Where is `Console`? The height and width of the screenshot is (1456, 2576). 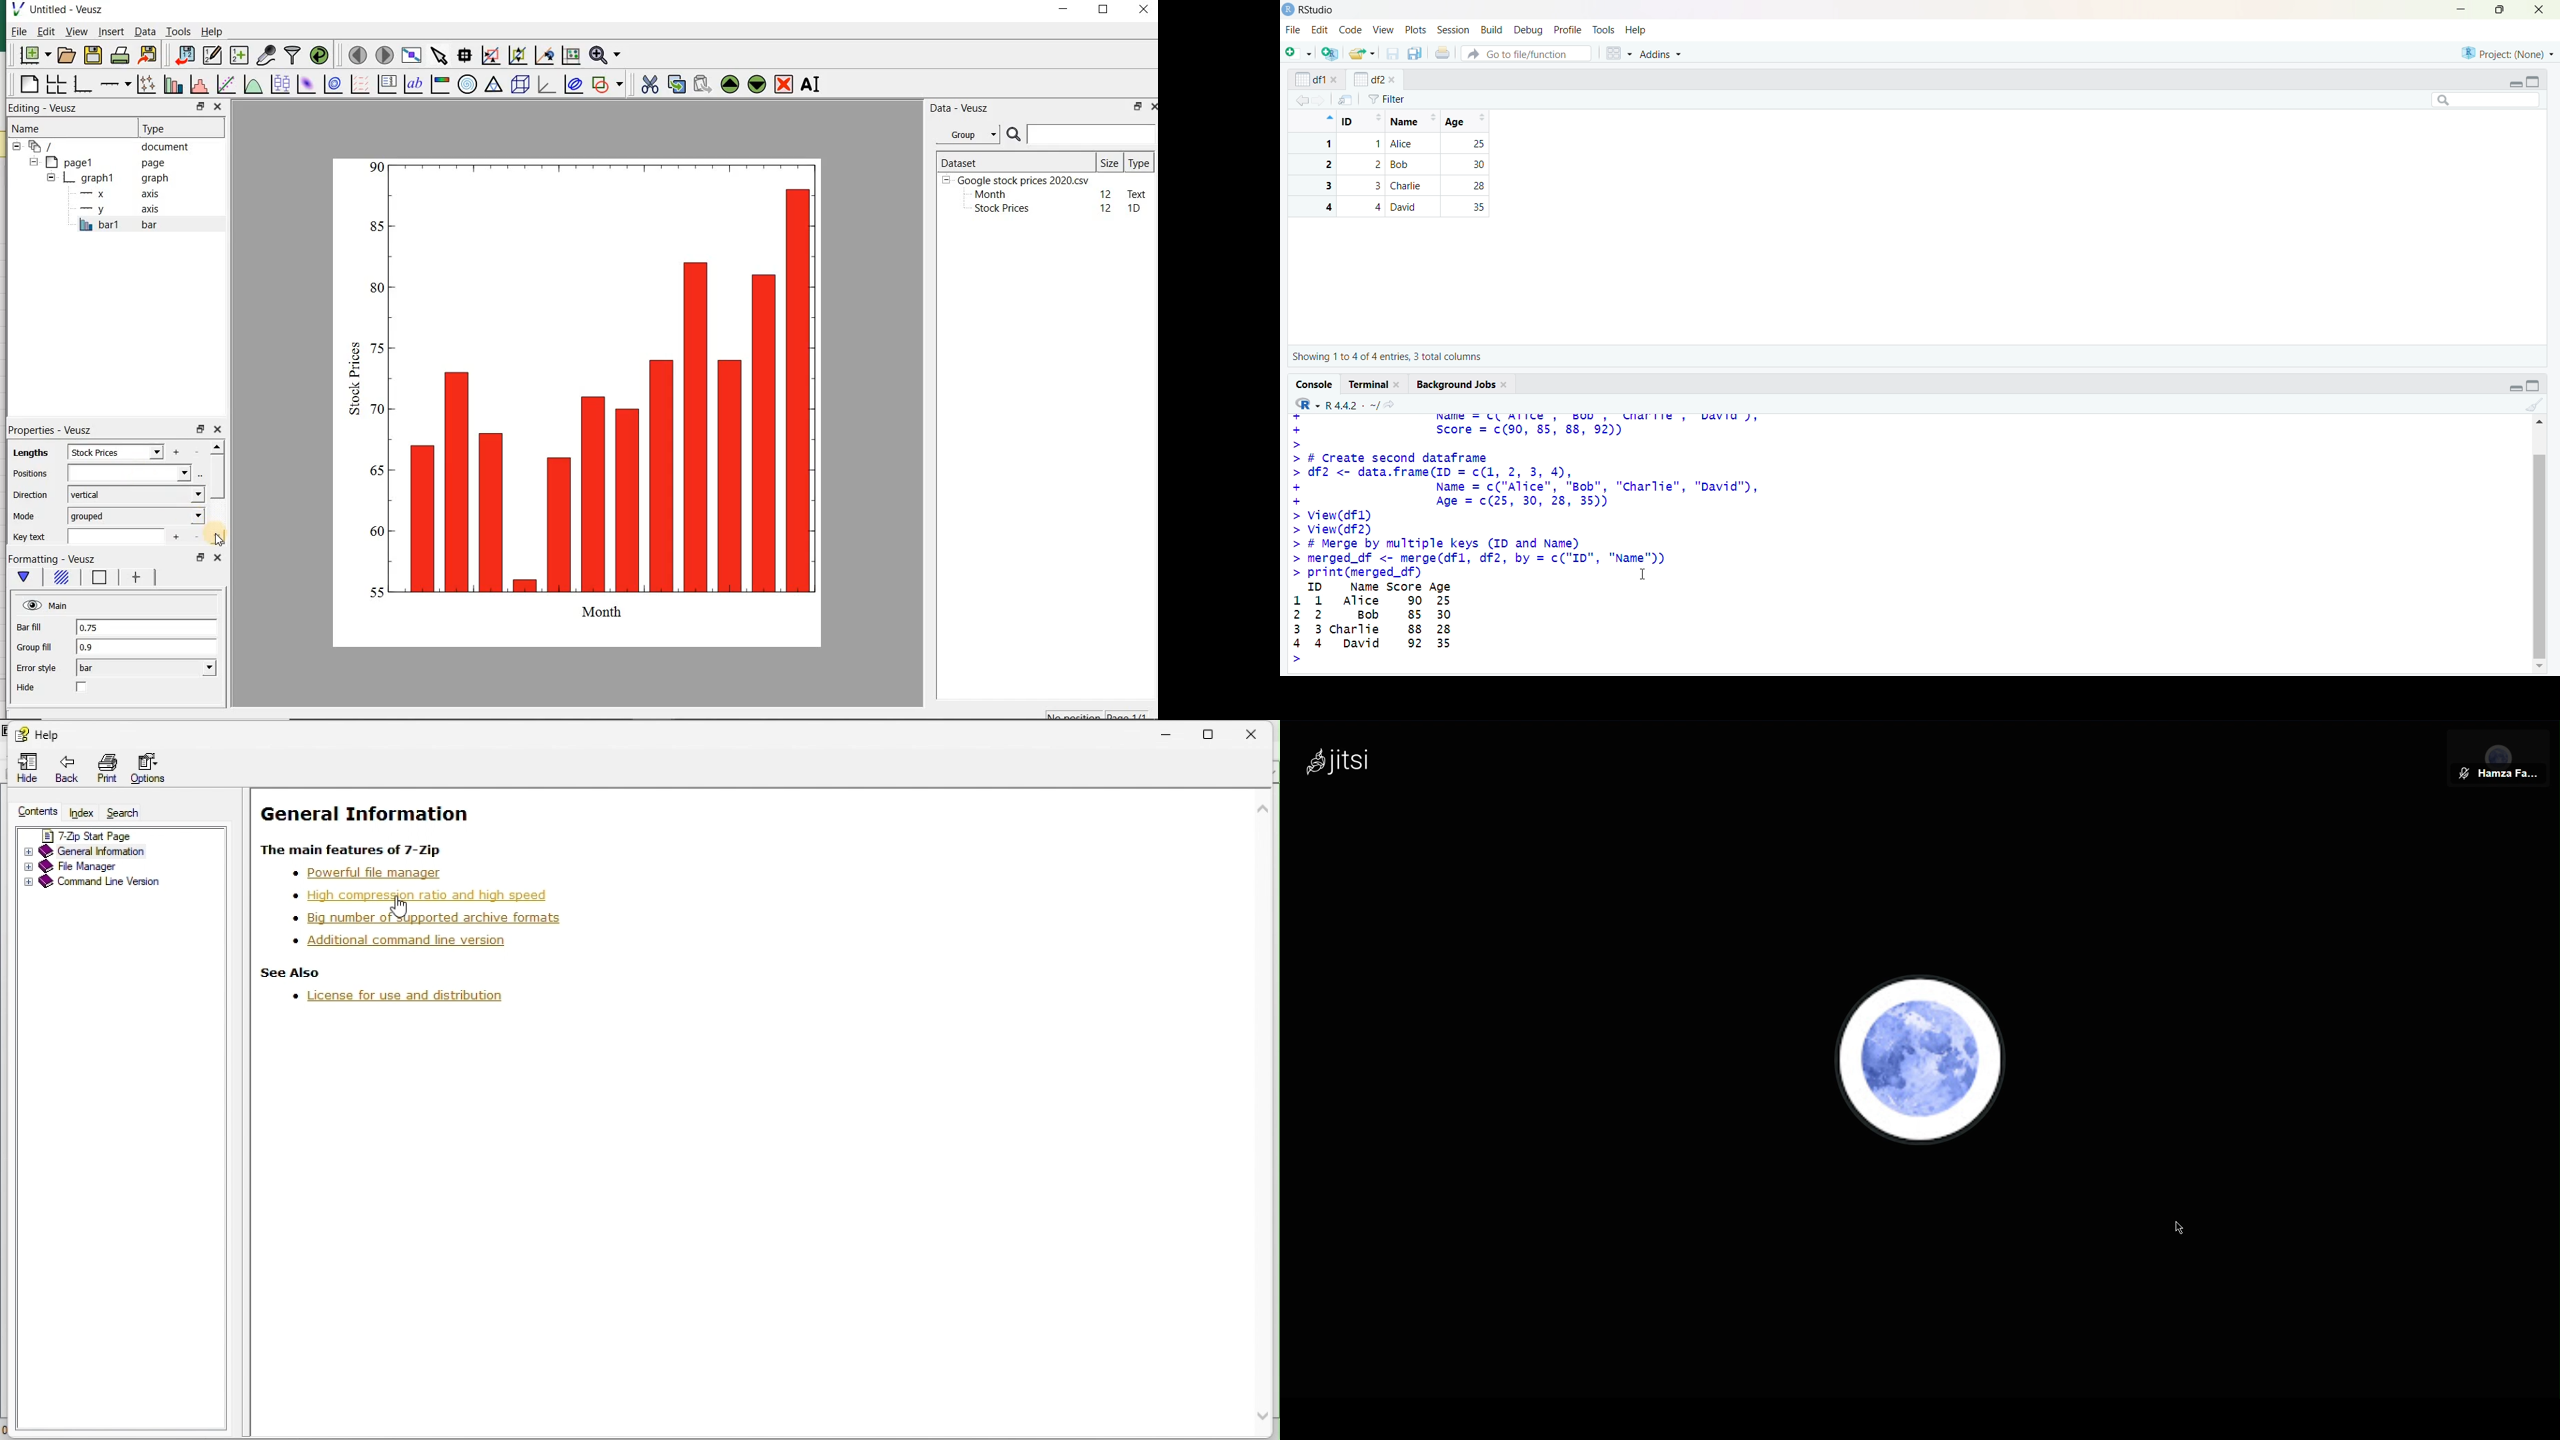
Console is located at coordinates (1315, 385).